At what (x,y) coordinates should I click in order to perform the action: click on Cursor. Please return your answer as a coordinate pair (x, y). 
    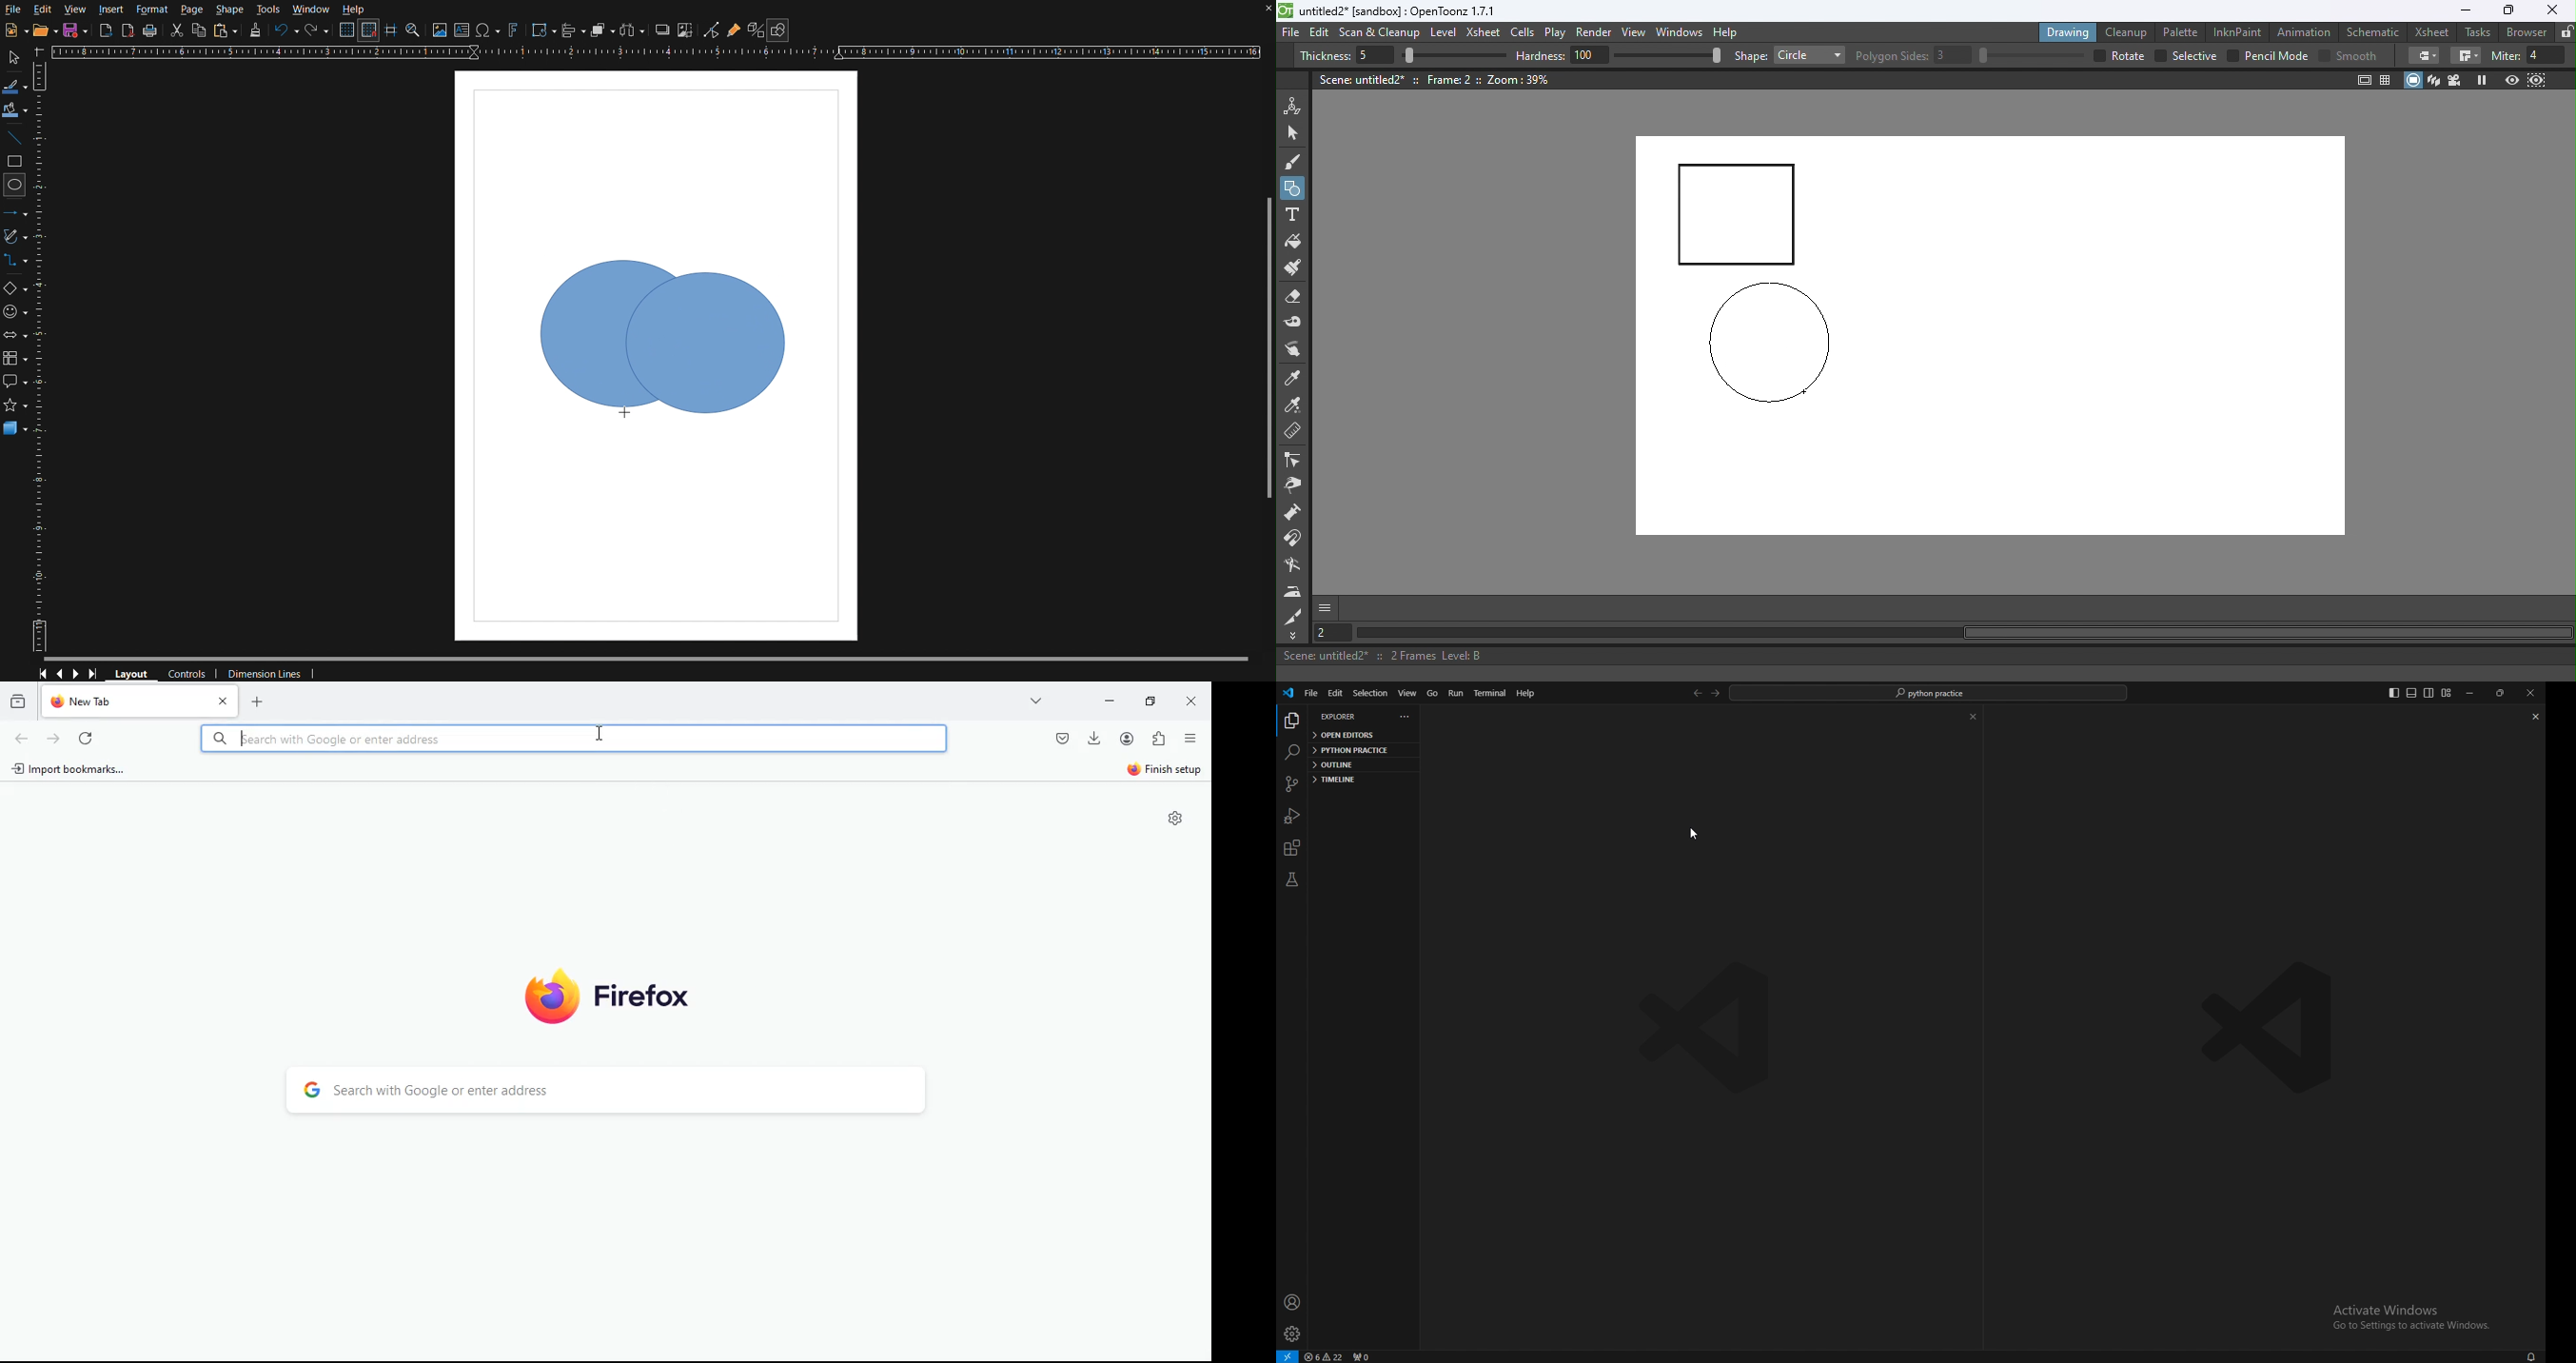
    Looking at the image, I should click on (244, 738).